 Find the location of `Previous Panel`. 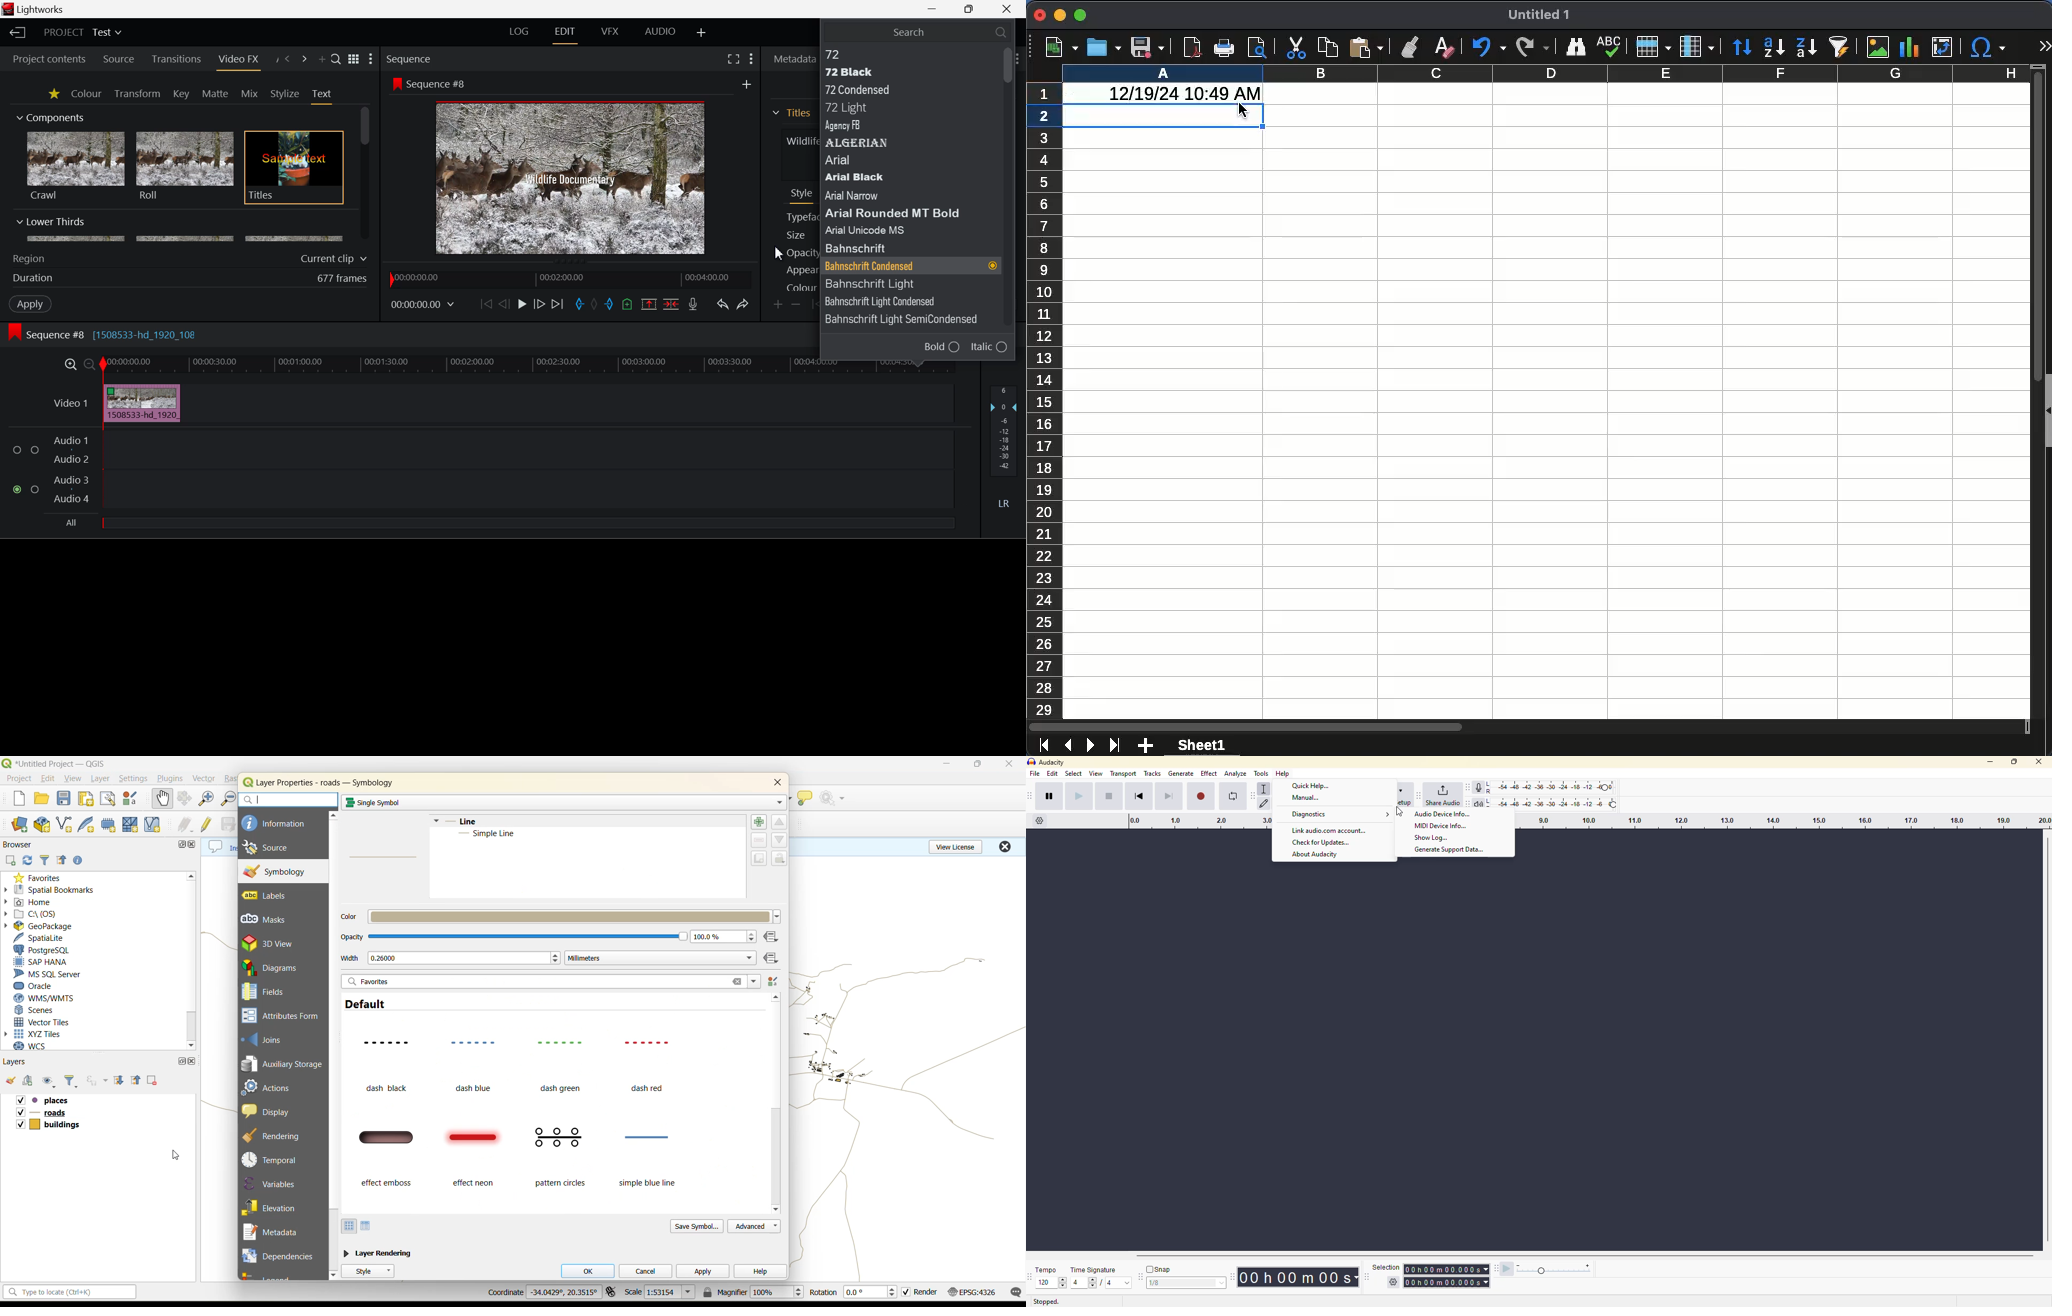

Previous Panel is located at coordinates (286, 60).